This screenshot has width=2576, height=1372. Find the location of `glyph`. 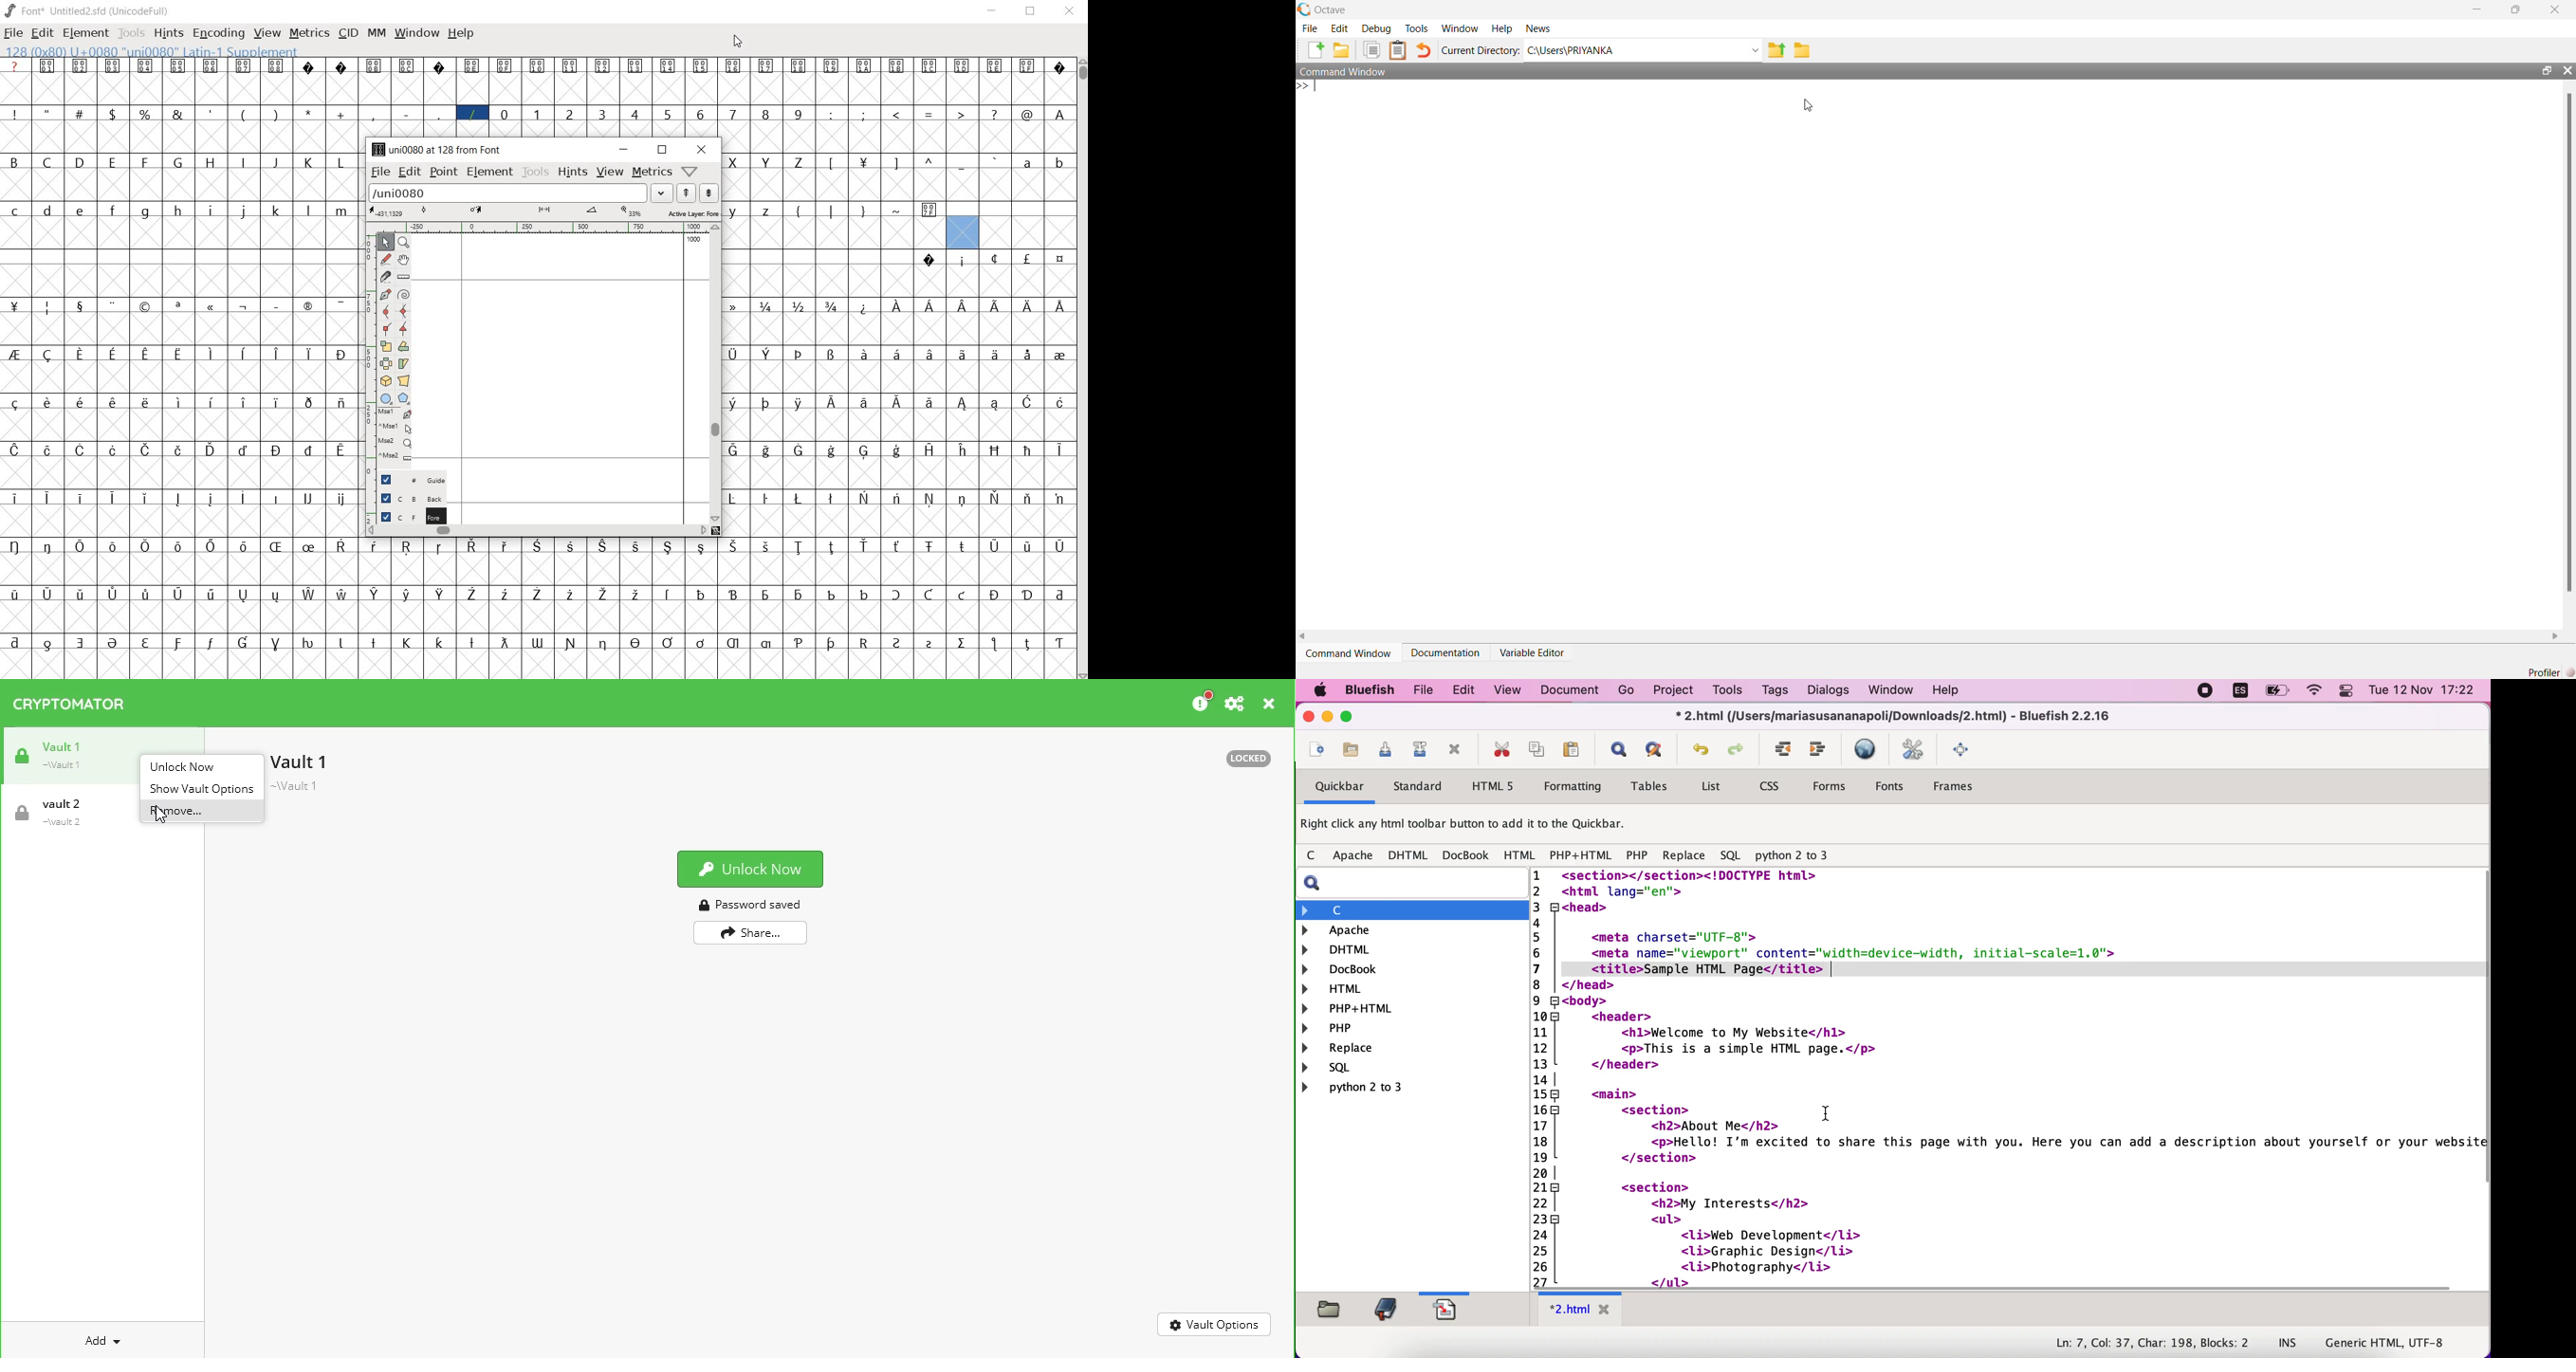

glyph is located at coordinates (504, 546).